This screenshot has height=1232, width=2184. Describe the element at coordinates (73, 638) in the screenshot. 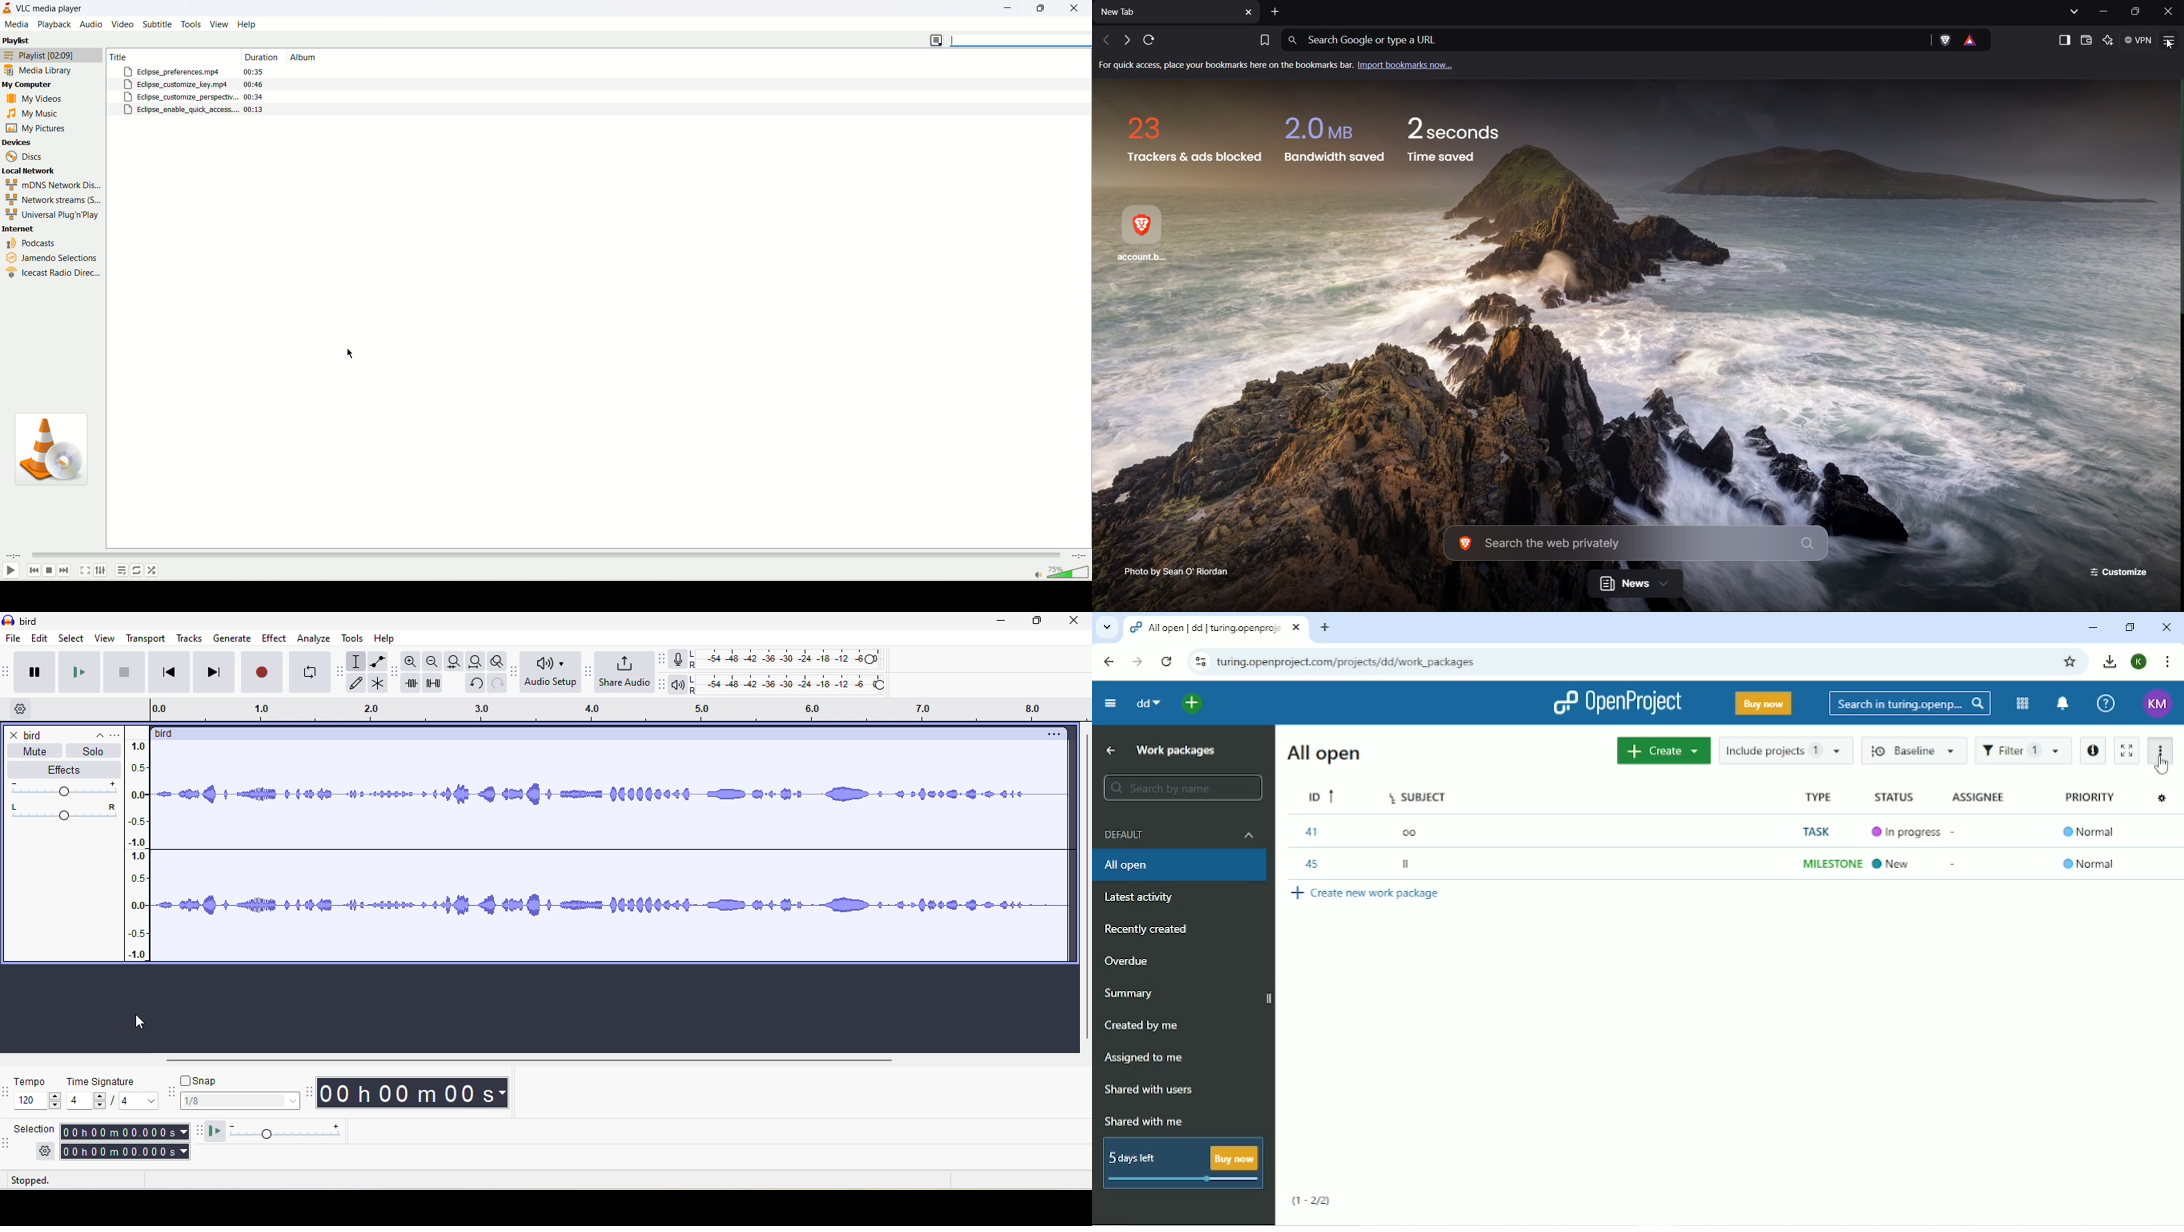

I see `select` at that location.